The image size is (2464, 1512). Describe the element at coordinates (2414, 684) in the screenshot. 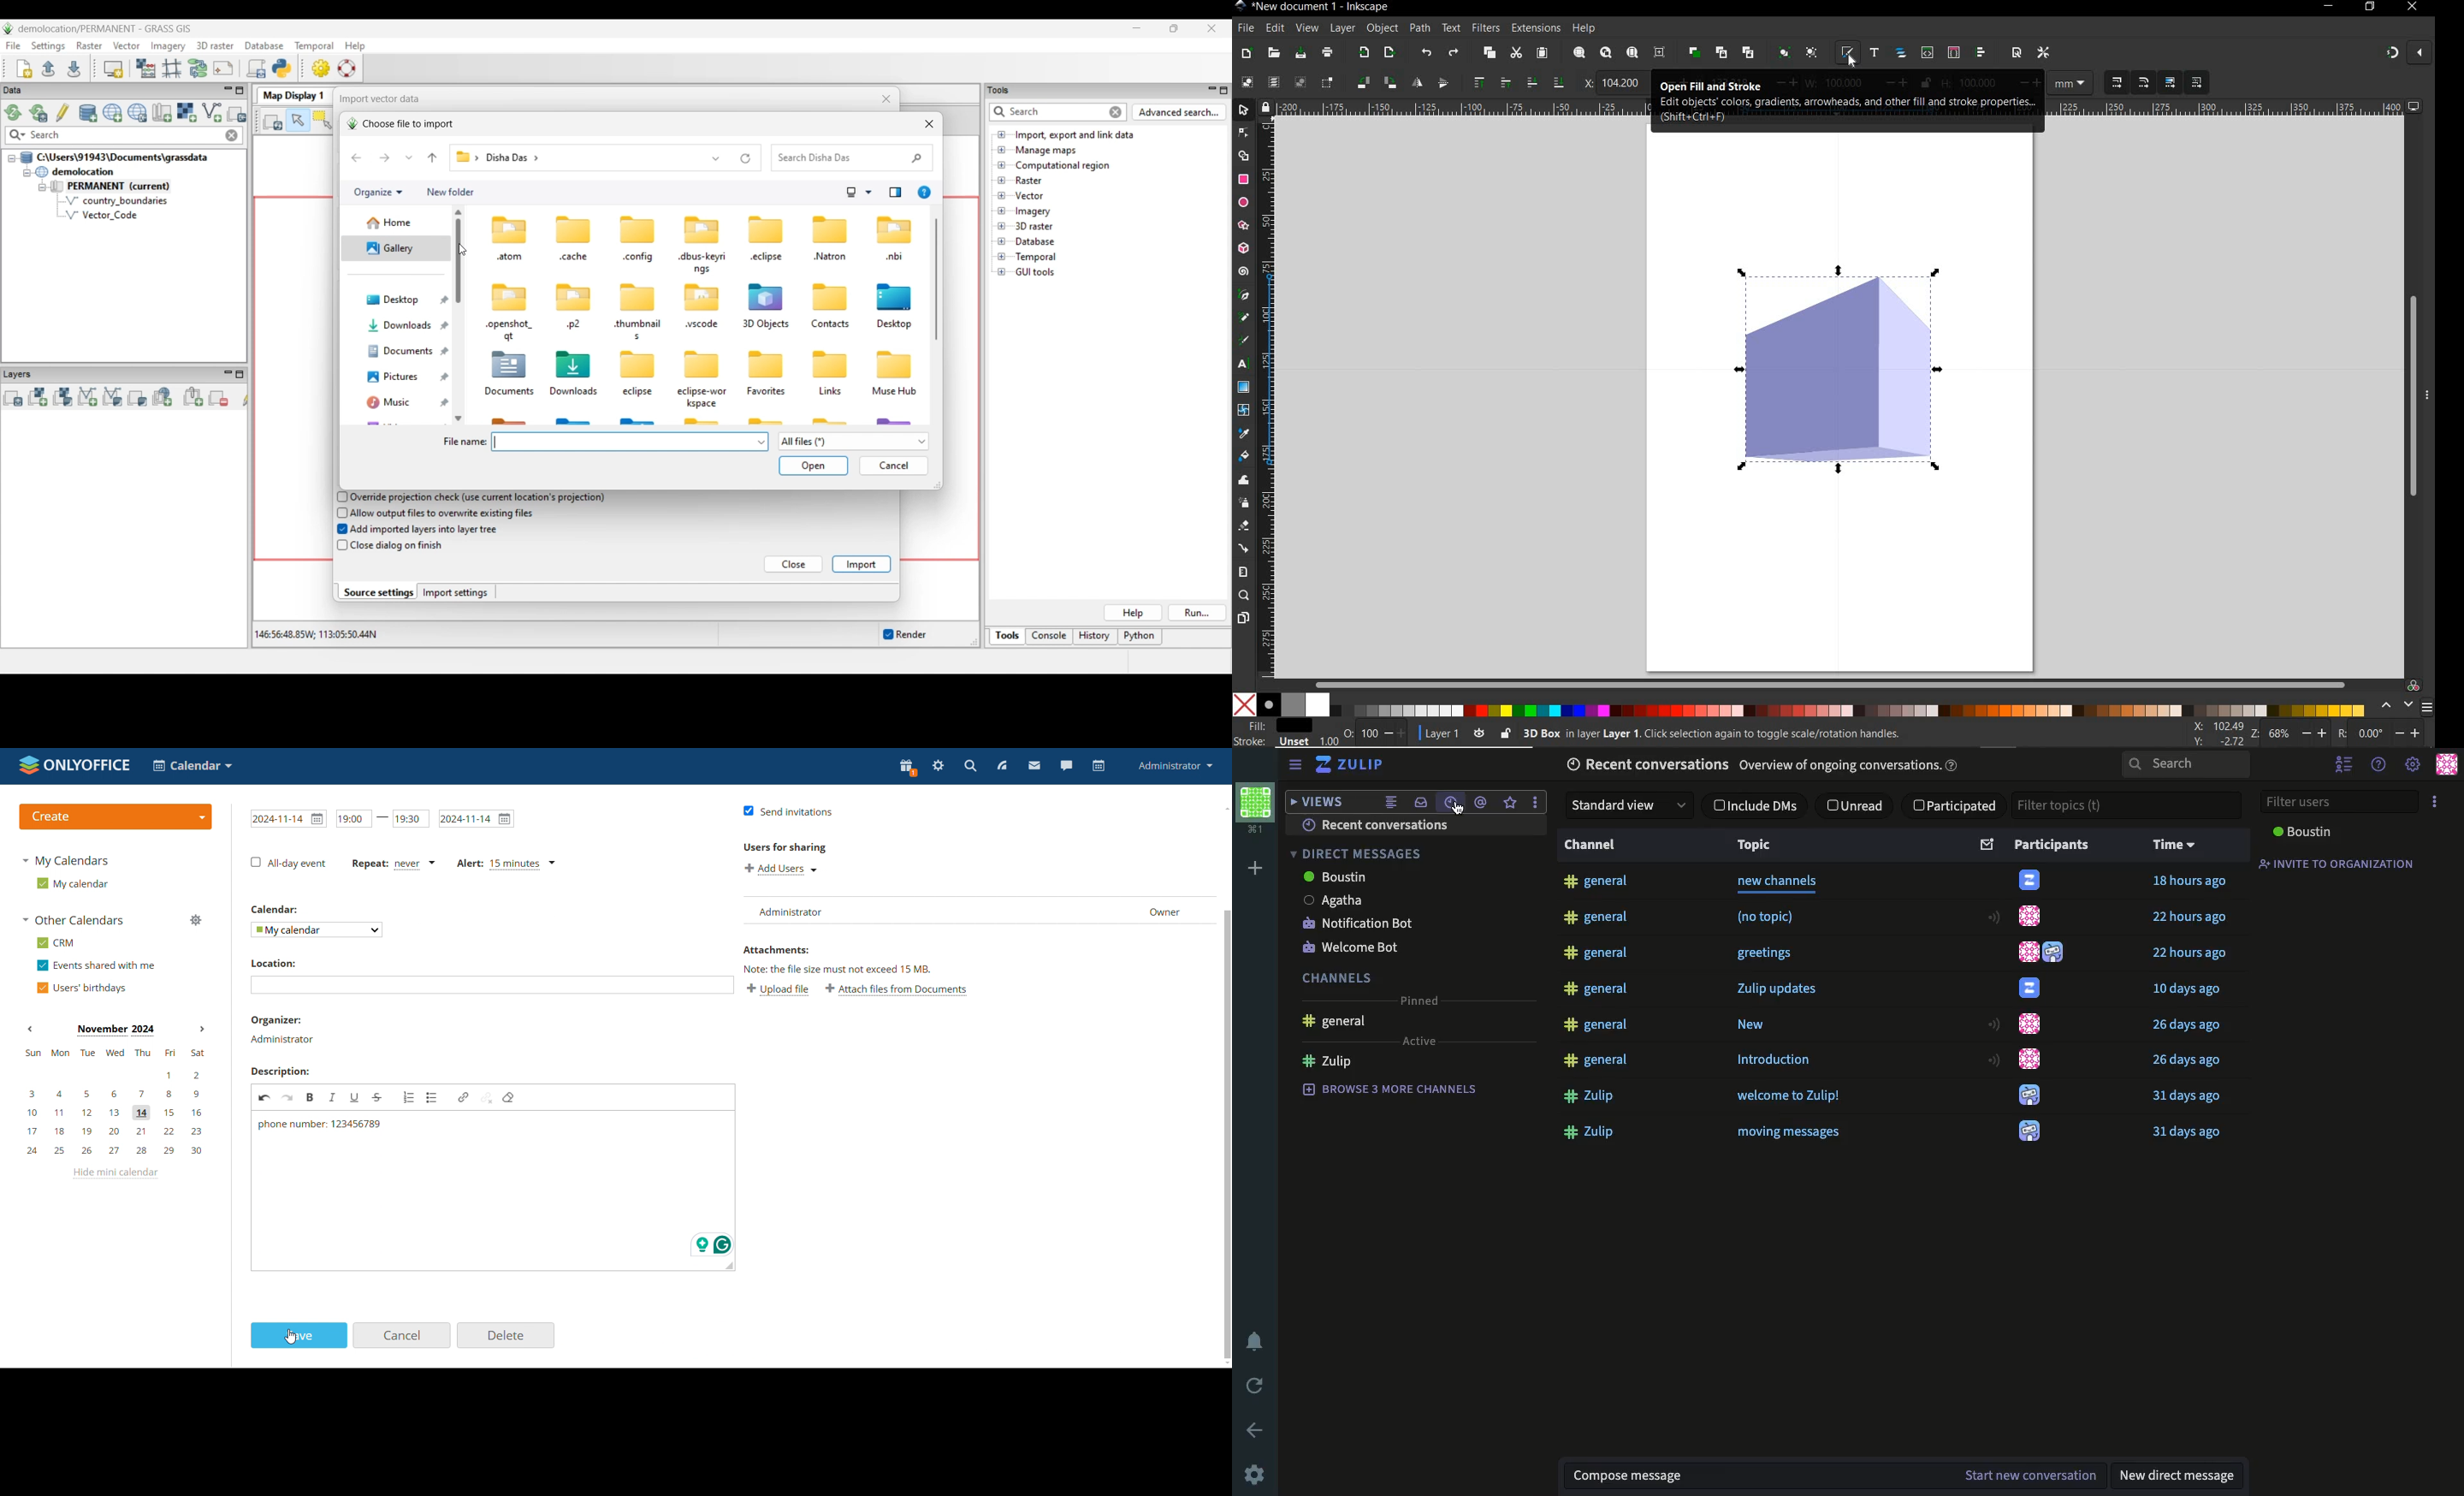

I see `COLOR MANAGED CODE` at that location.